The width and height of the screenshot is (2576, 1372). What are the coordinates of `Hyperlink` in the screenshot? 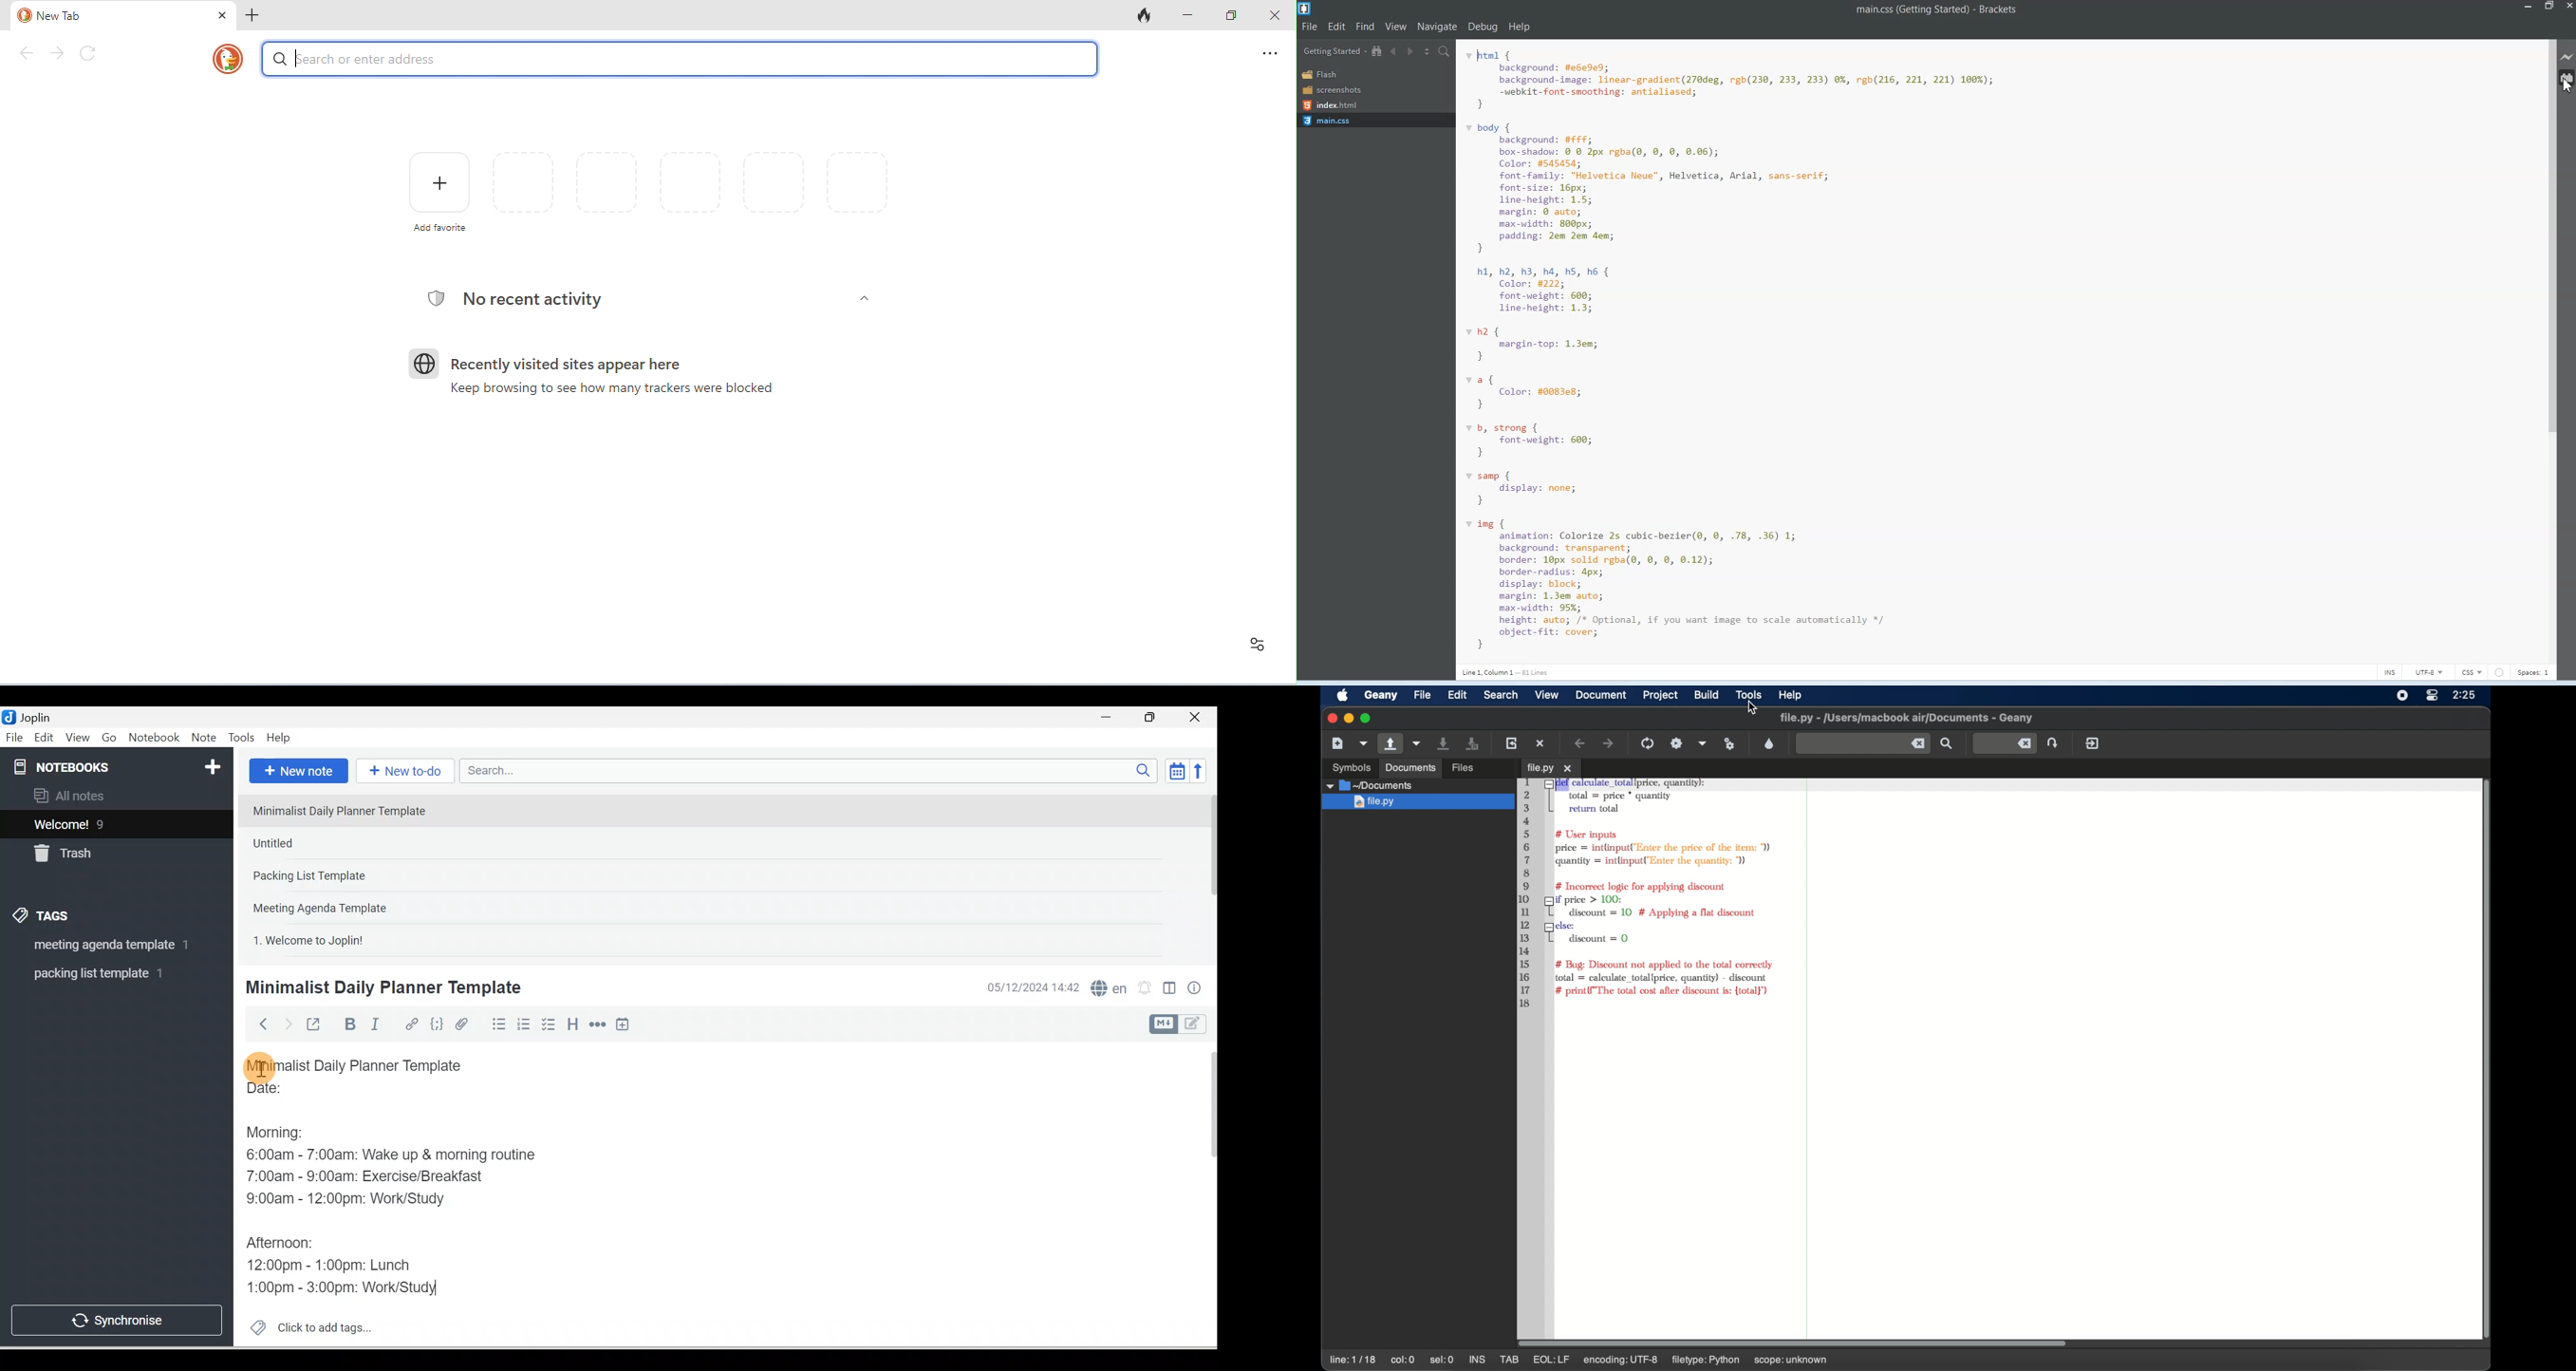 It's located at (411, 1025).